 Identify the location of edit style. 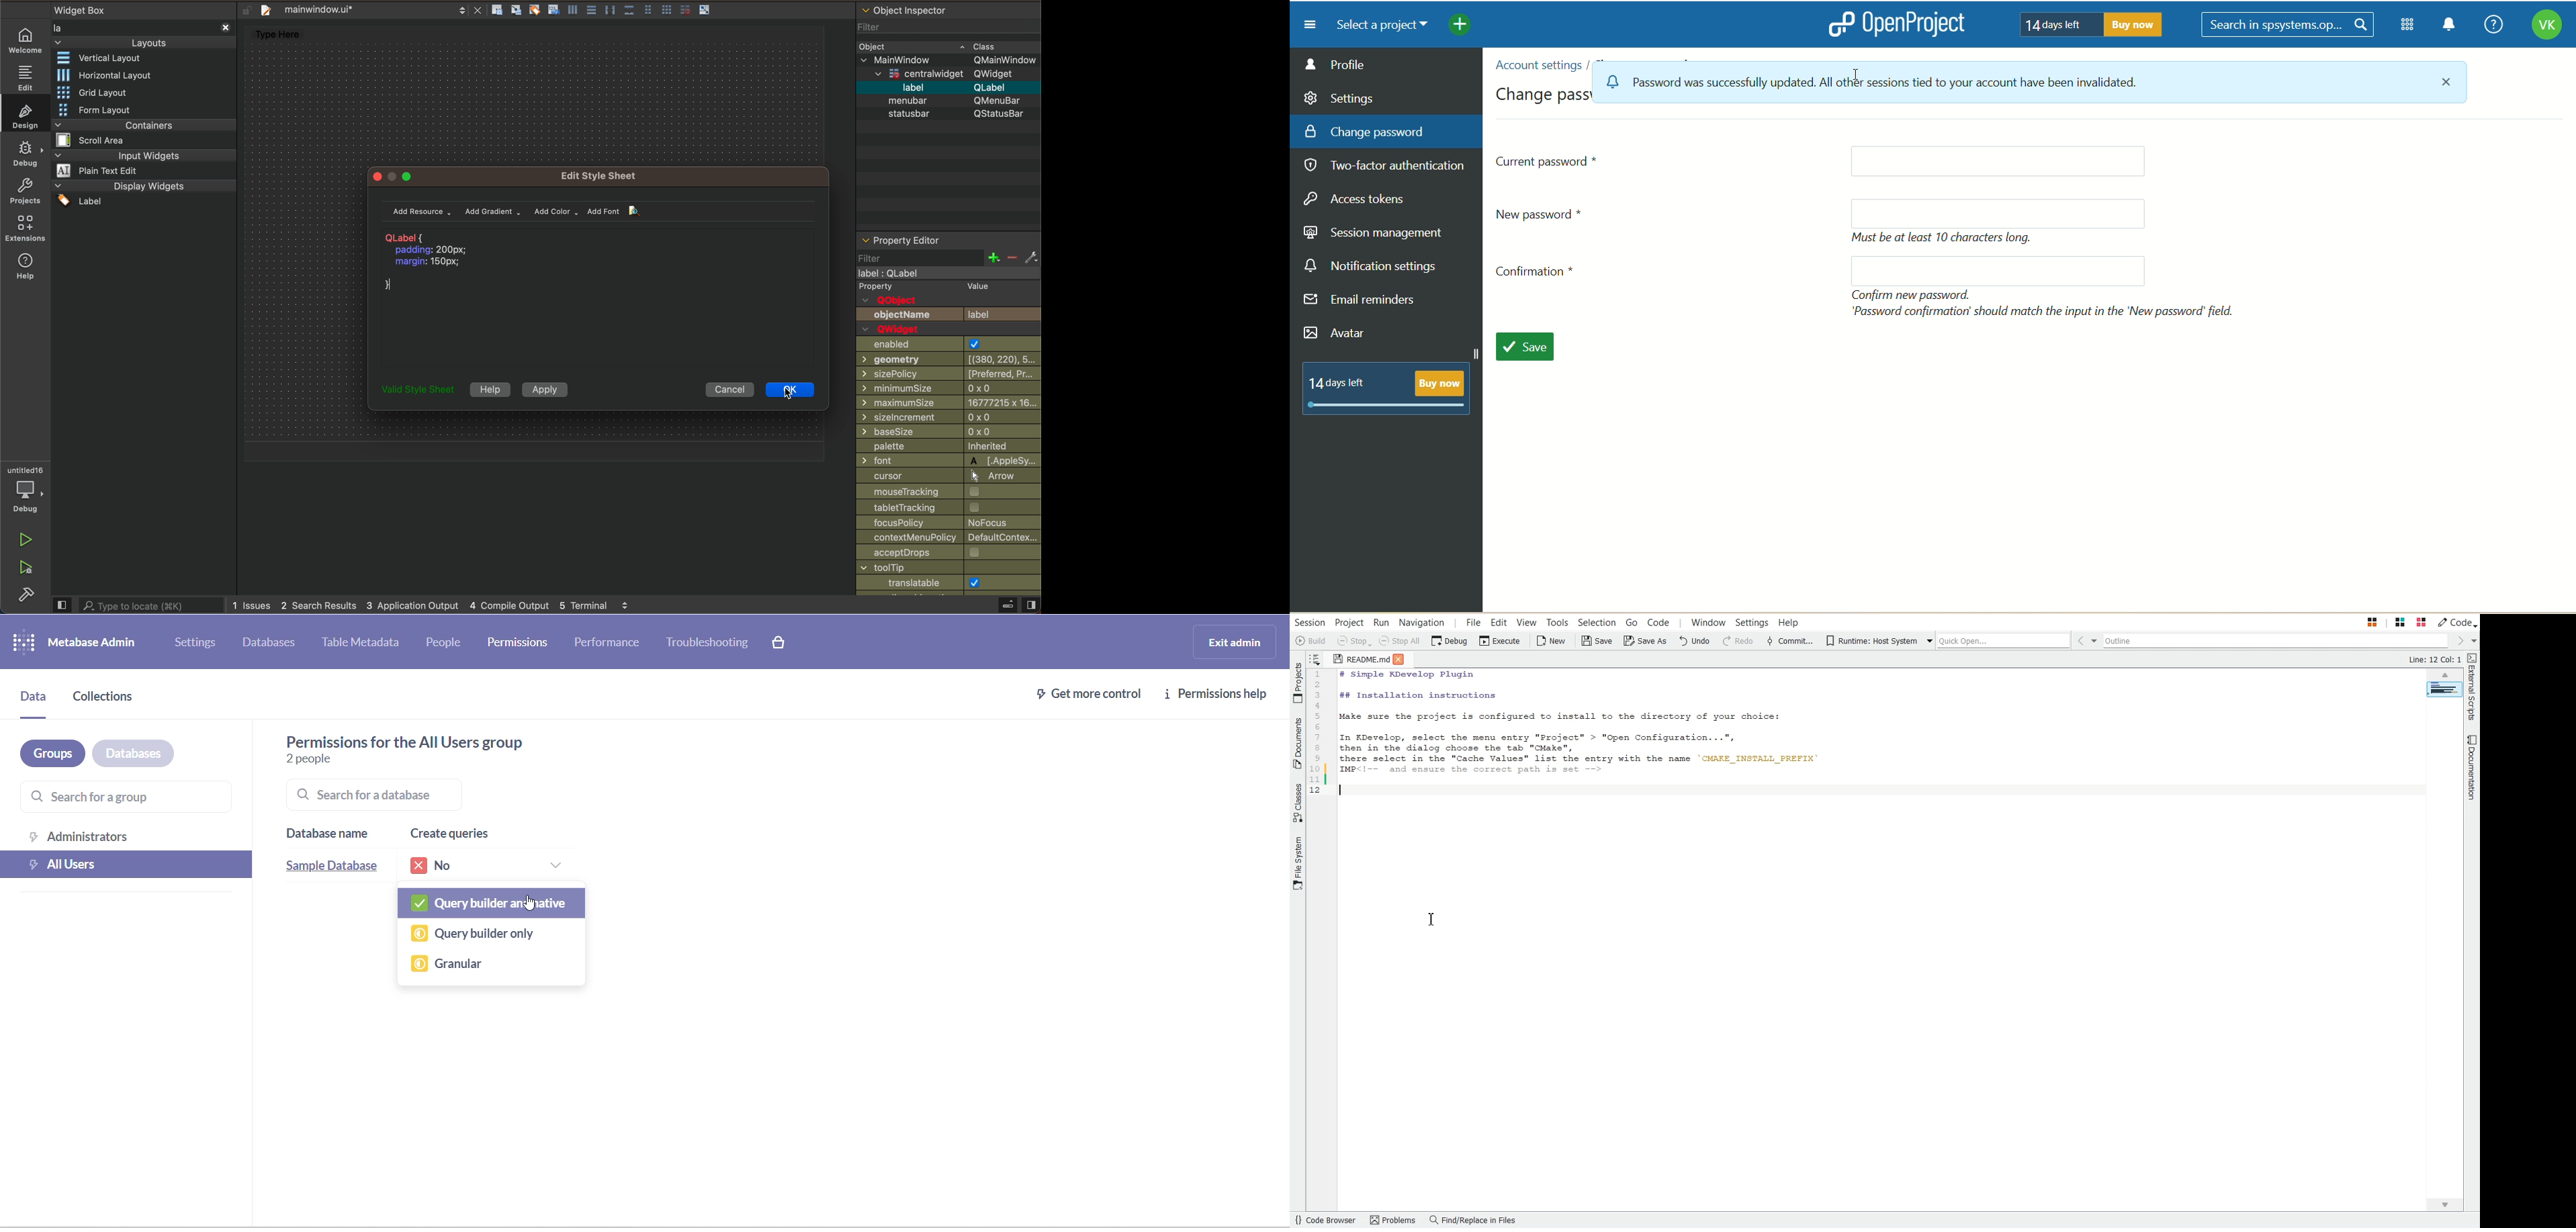
(603, 175).